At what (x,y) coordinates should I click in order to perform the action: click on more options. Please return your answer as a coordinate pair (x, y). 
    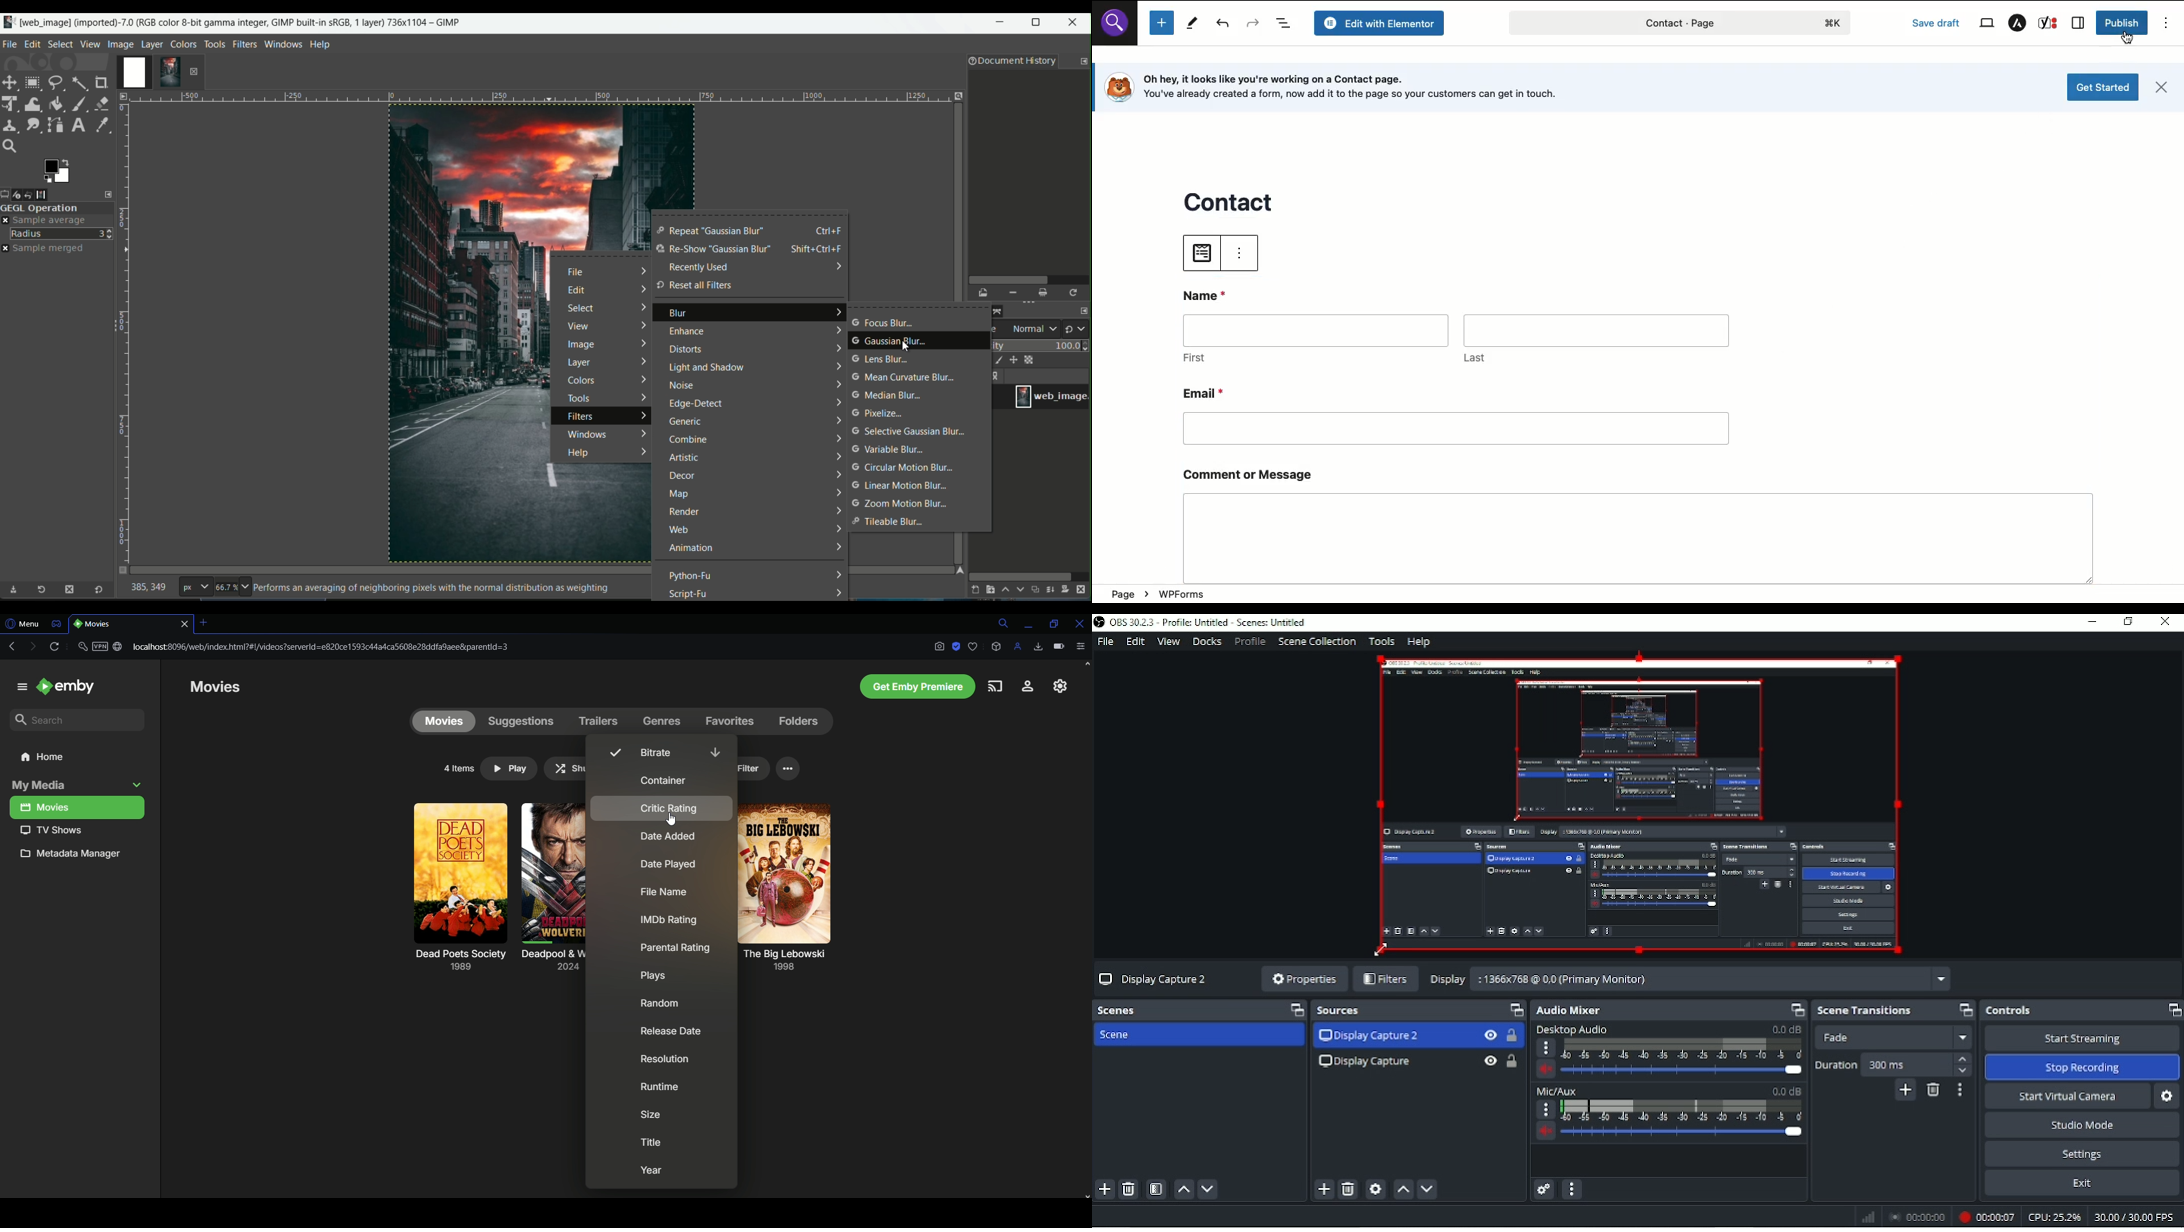
    Looking at the image, I should click on (1545, 1110).